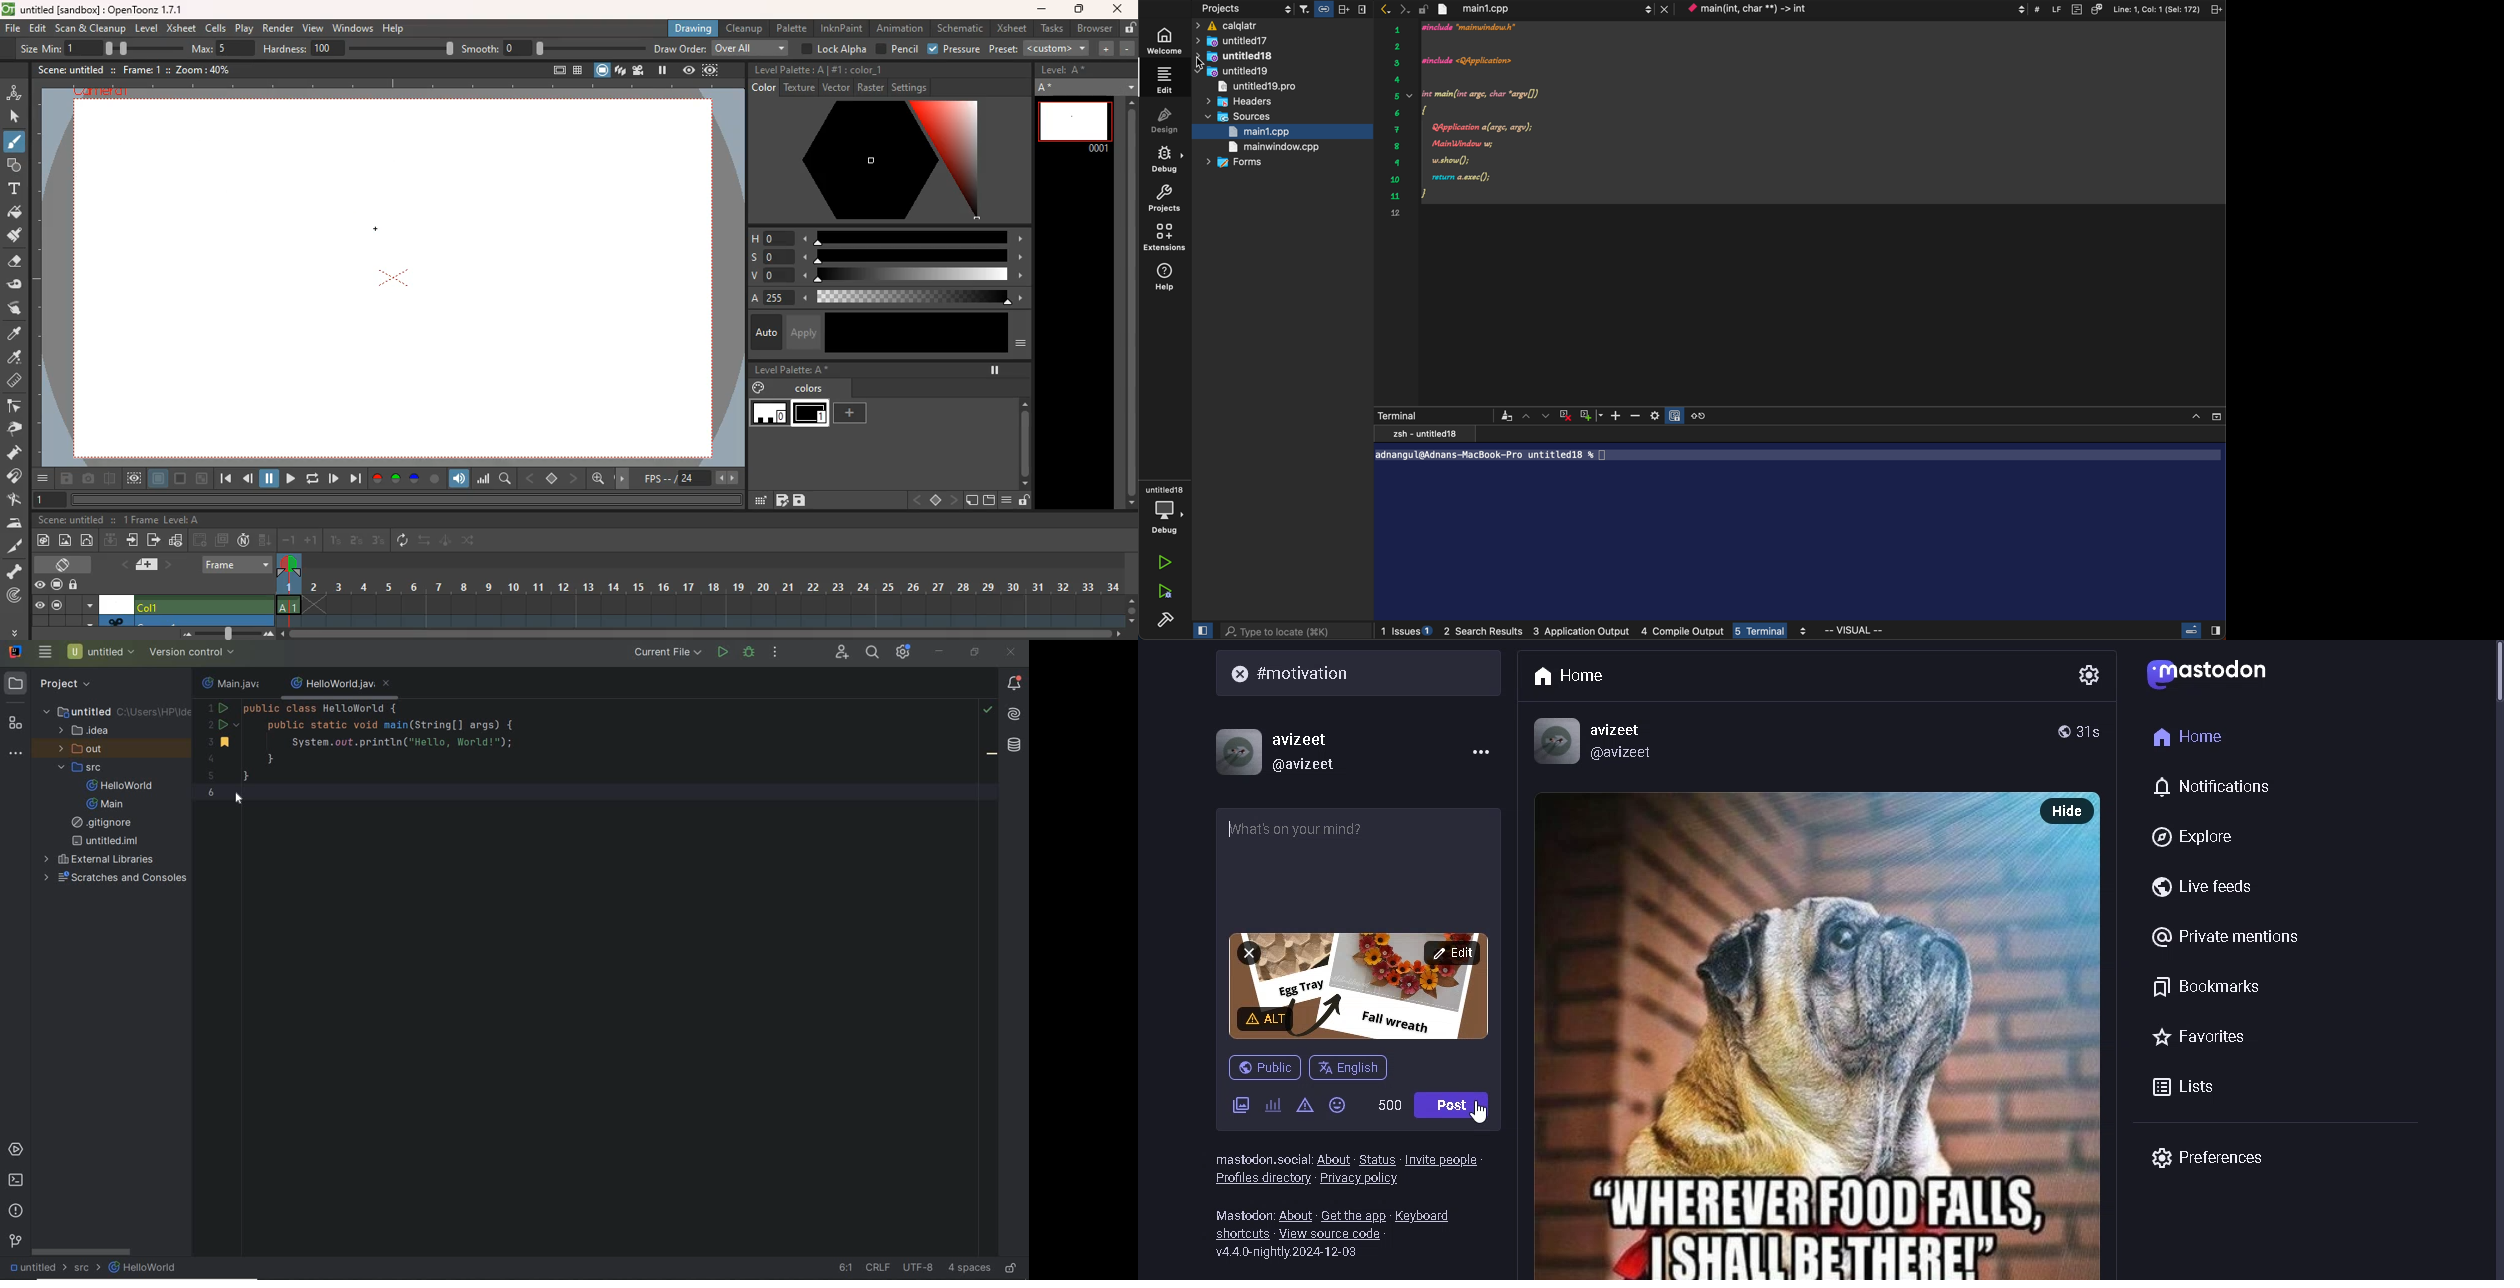 The width and height of the screenshot is (2520, 1288). What do you see at coordinates (2198, 833) in the screenshot?
I see `explore` at bounding box center [2198, 833].